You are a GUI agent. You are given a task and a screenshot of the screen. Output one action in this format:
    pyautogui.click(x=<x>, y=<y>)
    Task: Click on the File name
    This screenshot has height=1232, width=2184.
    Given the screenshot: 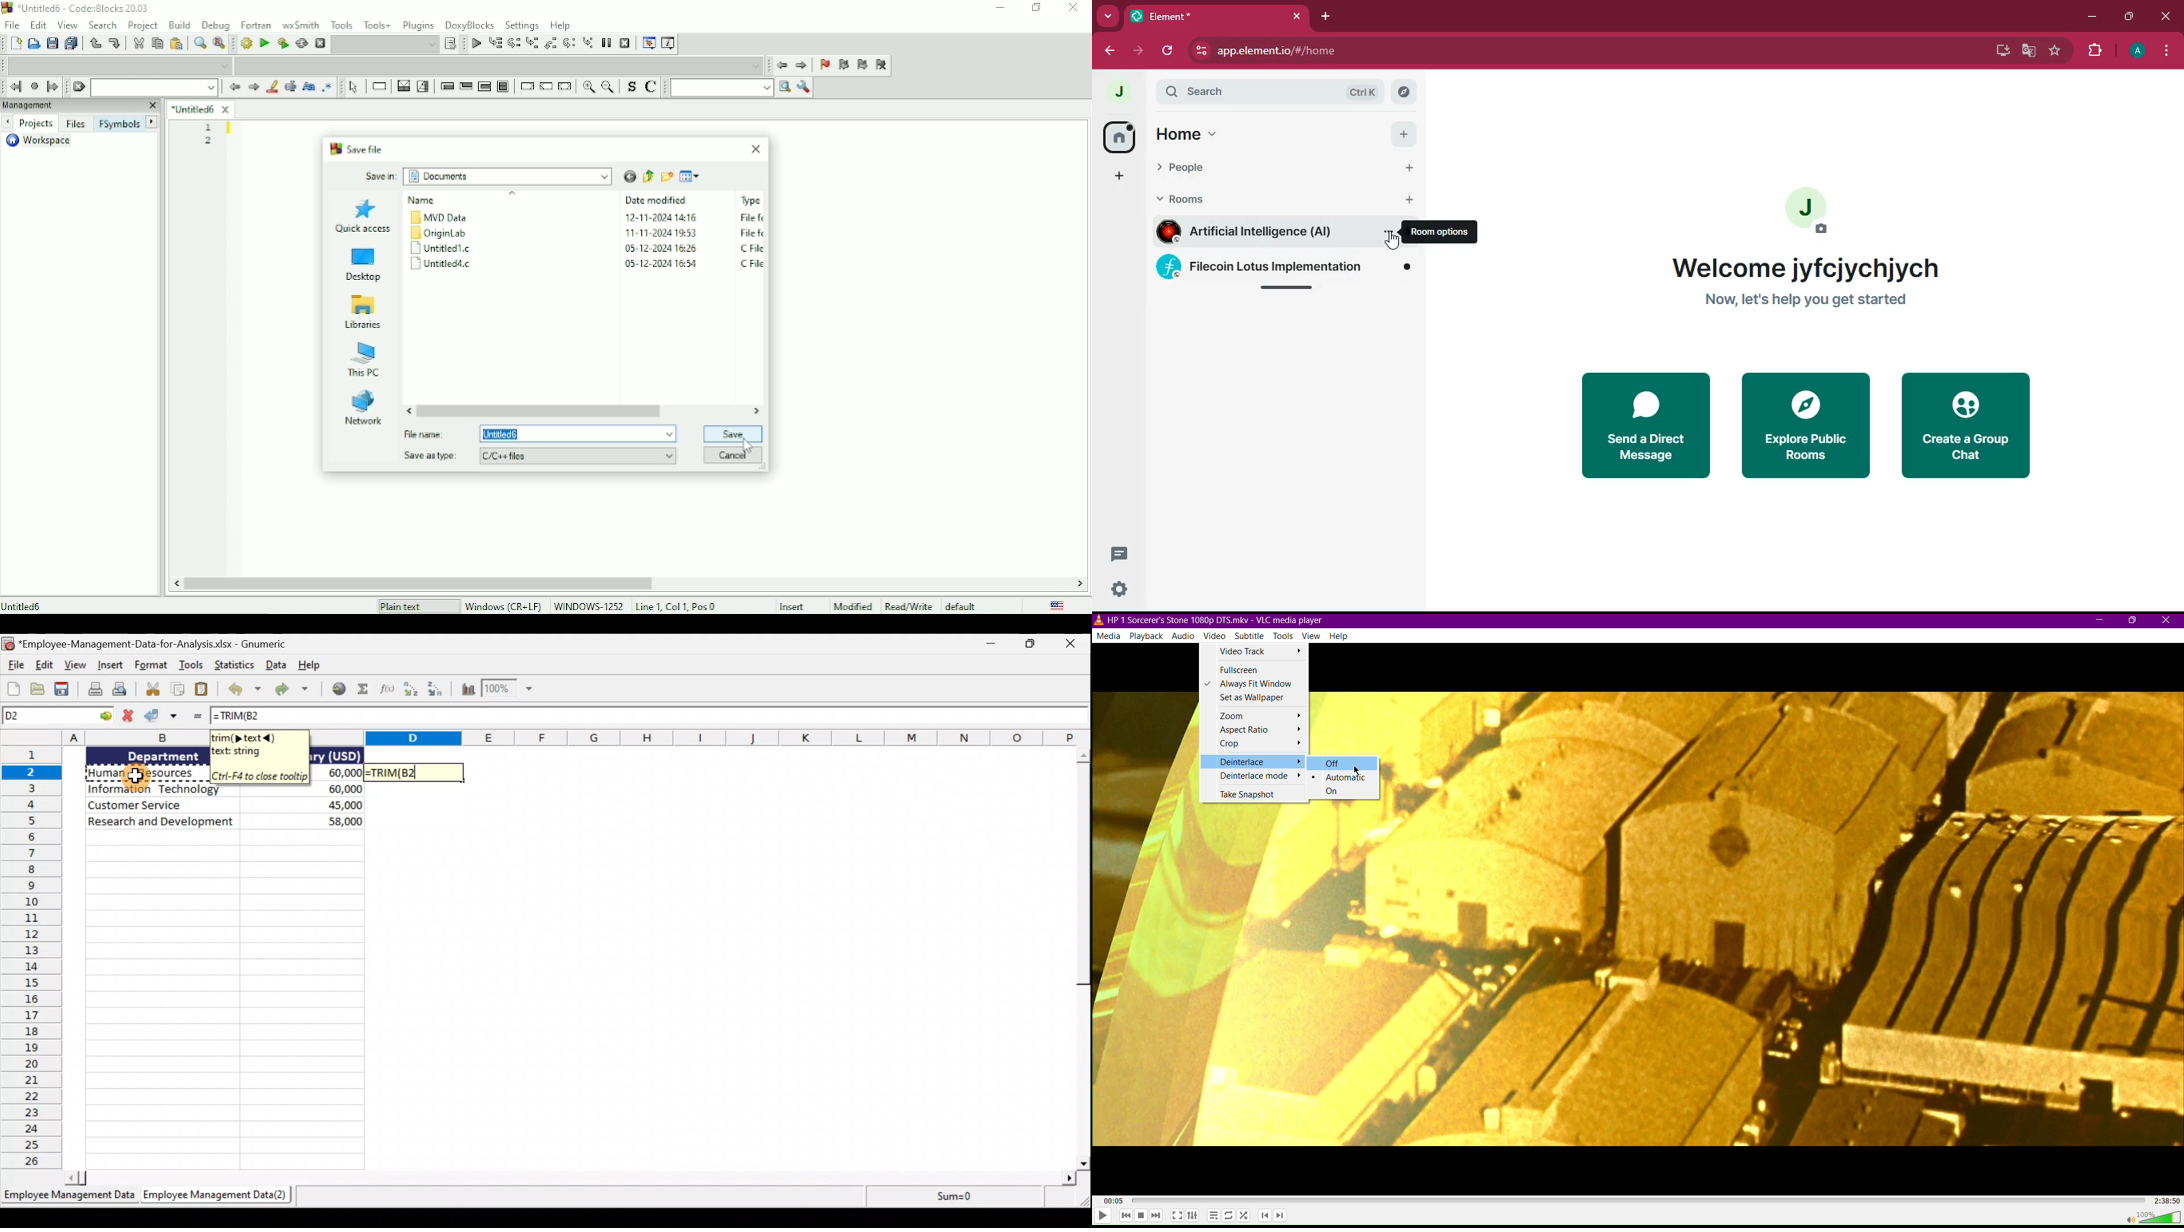 What is the action you would take?
    pyautogui.click(x=24, y=605)
    